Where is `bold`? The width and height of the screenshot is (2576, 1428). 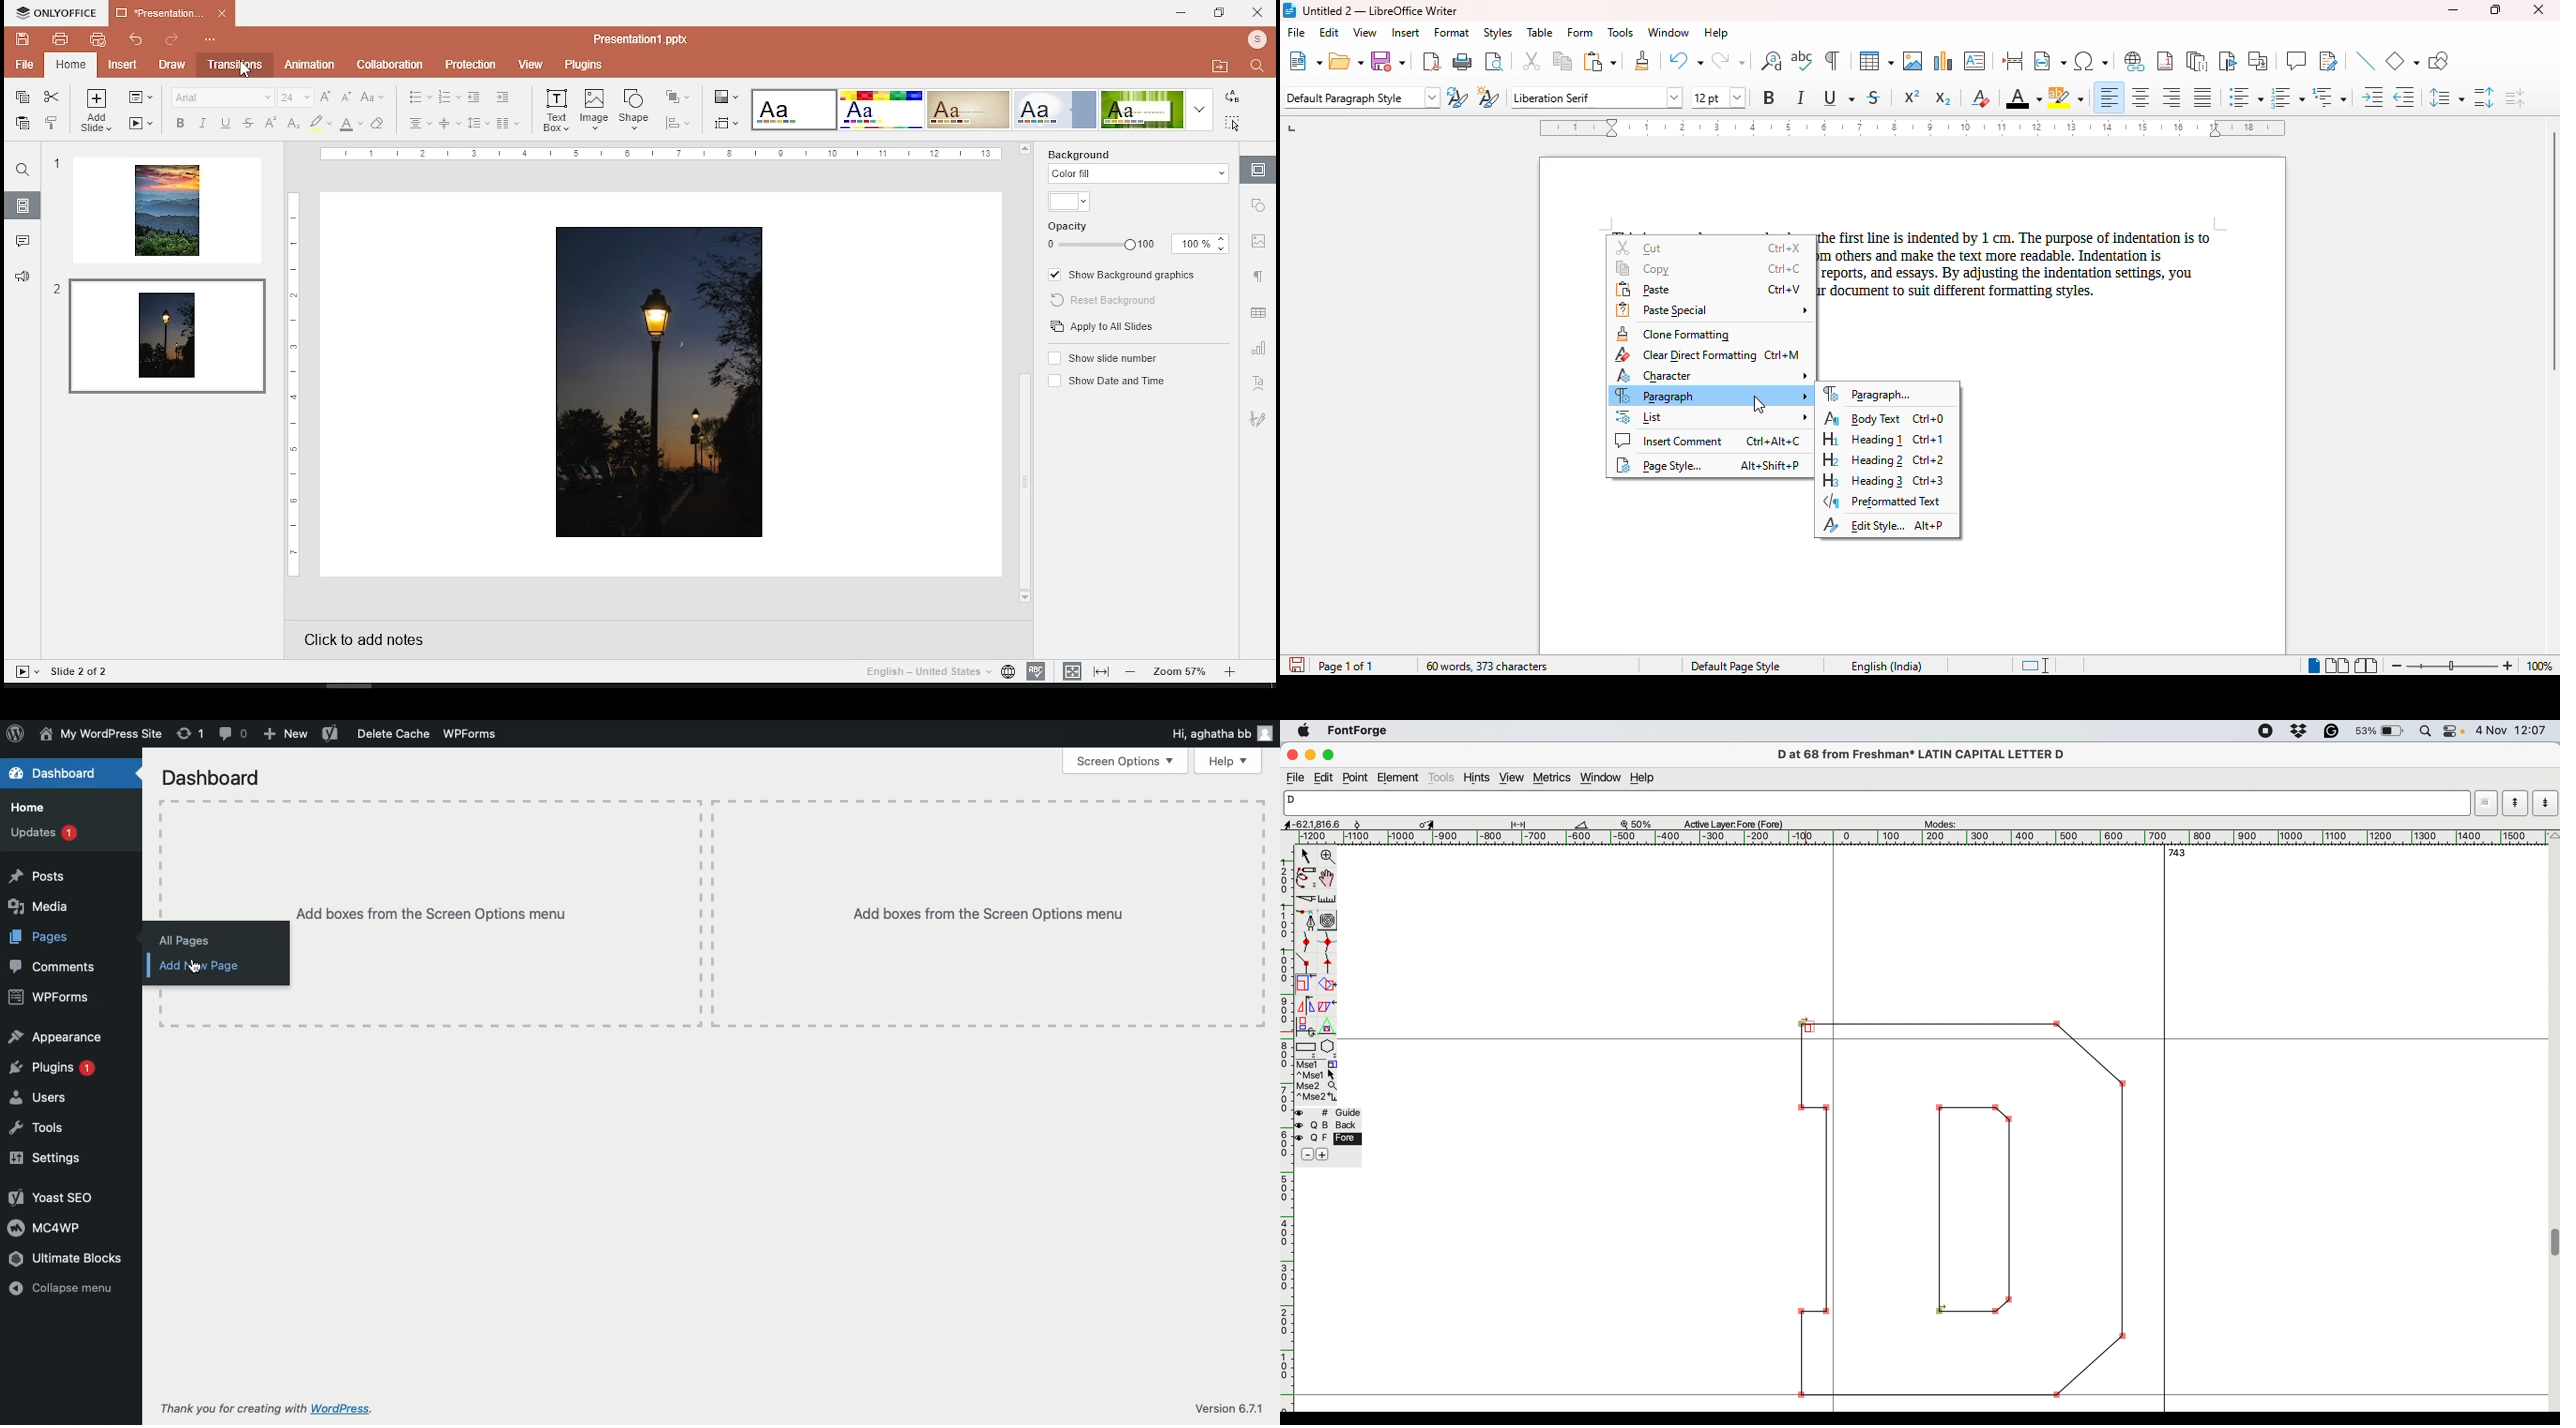
bold is located at coordinates (1770, 97).